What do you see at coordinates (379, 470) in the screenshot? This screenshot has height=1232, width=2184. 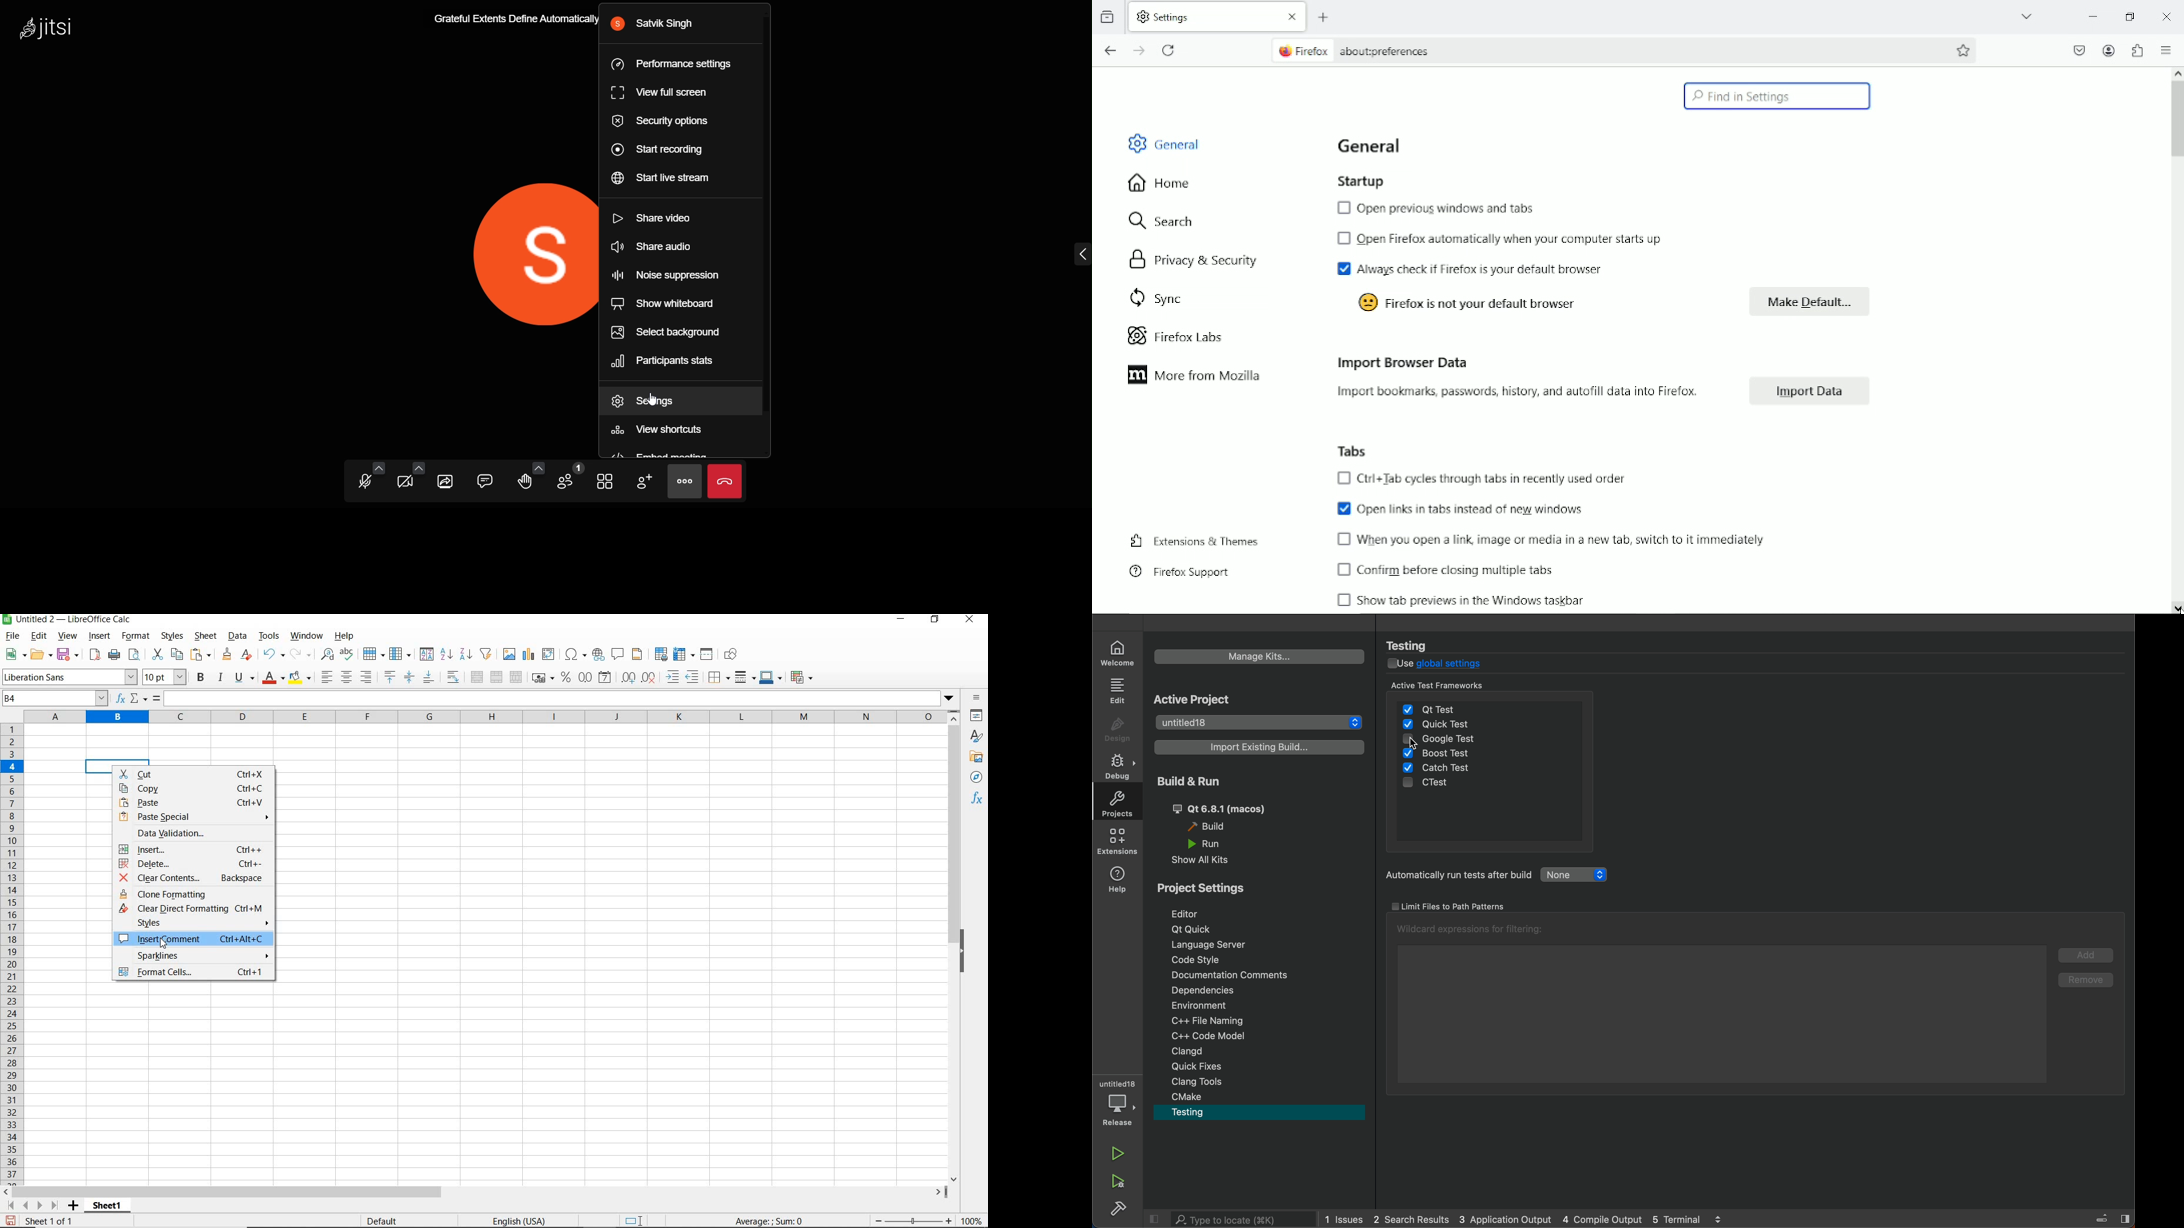 I see `audio setting` at bounding box center [379, 470].